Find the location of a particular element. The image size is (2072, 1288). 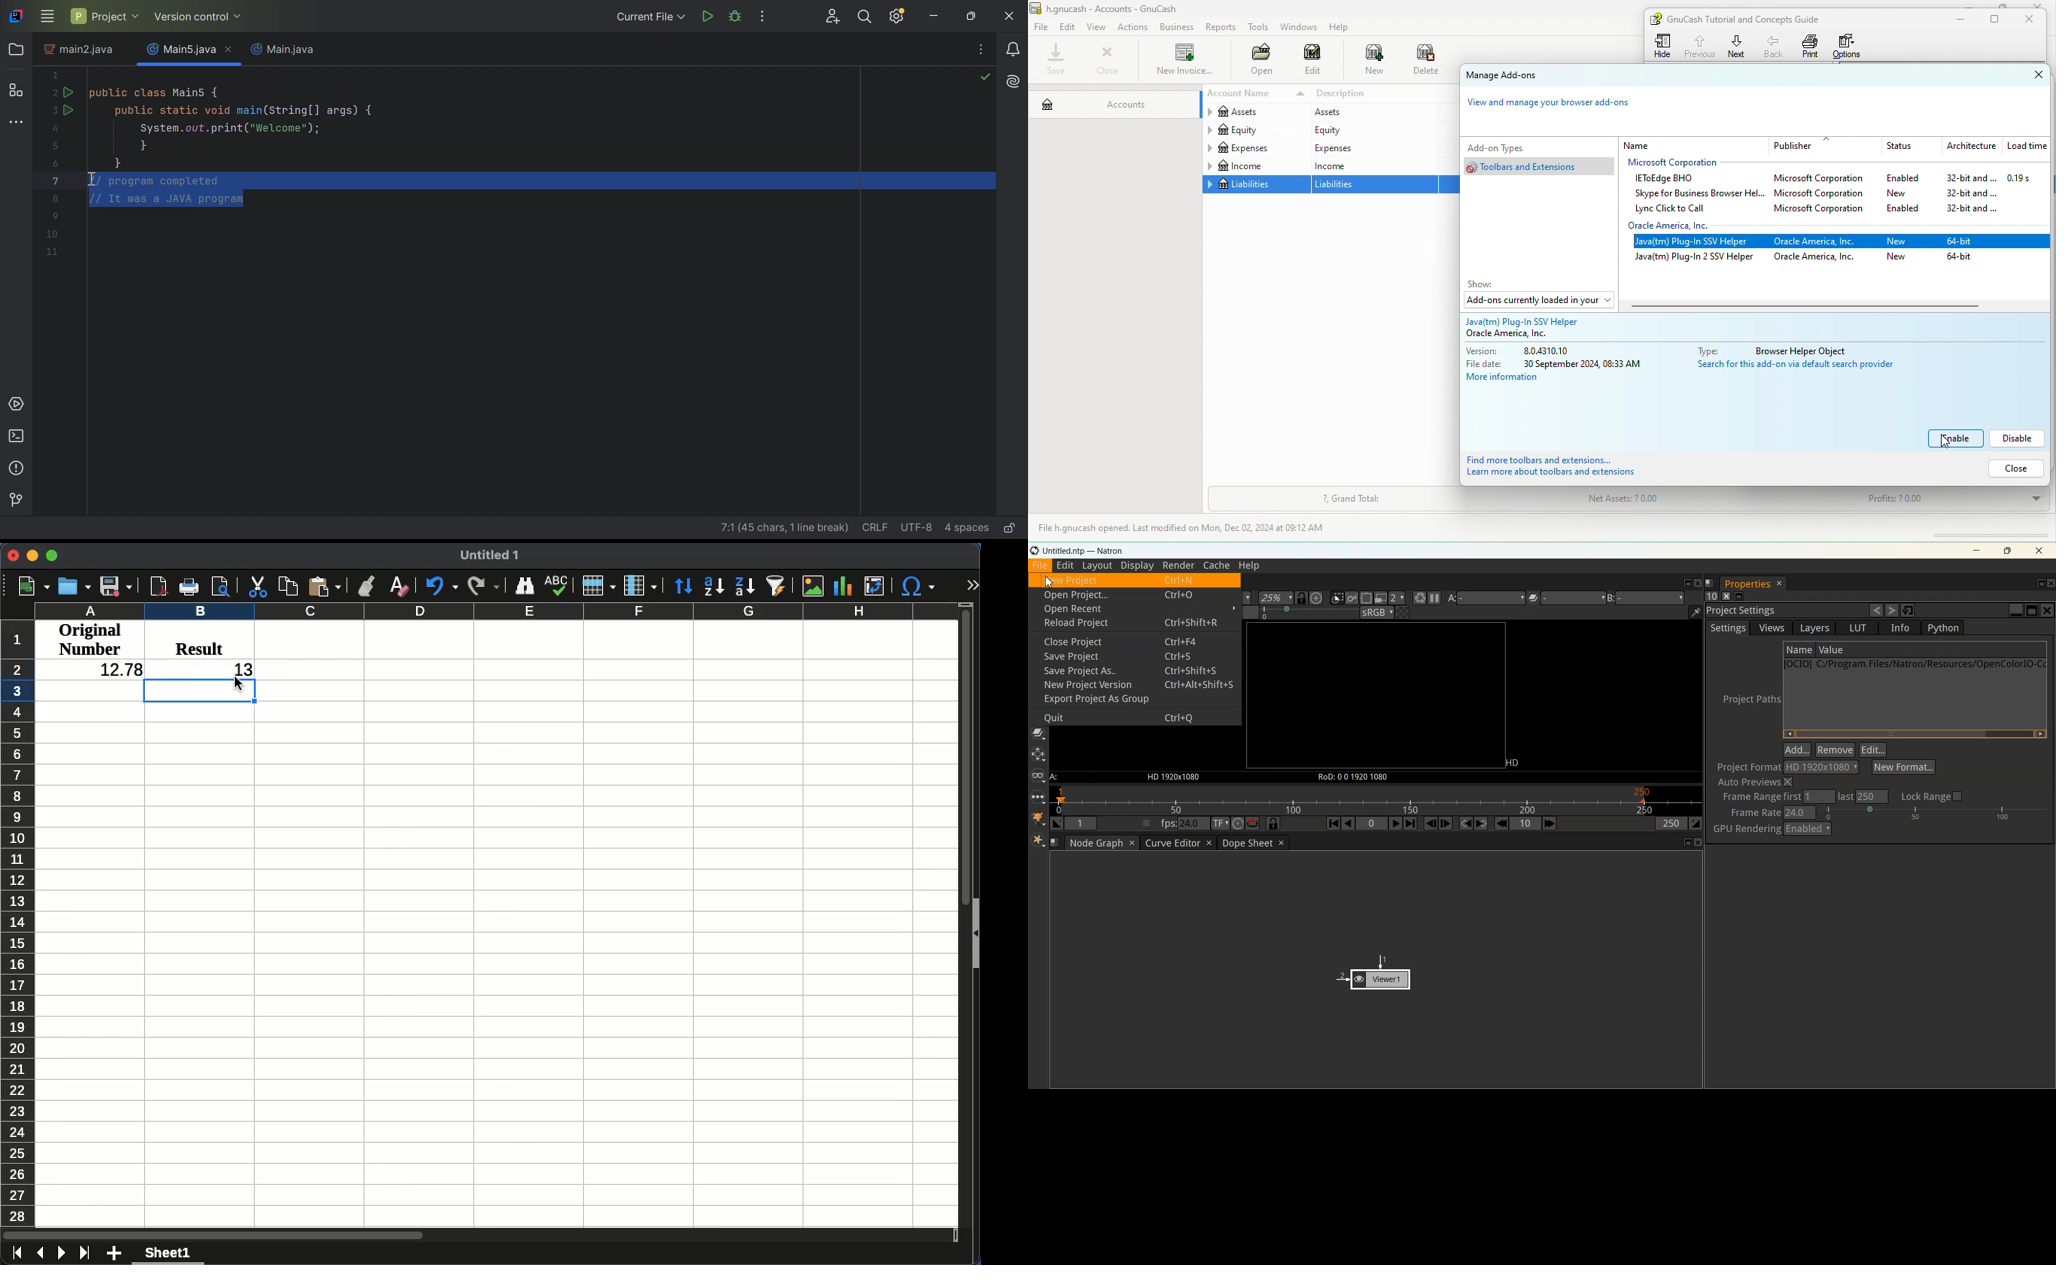

special character is located at coordinates (917, 588).